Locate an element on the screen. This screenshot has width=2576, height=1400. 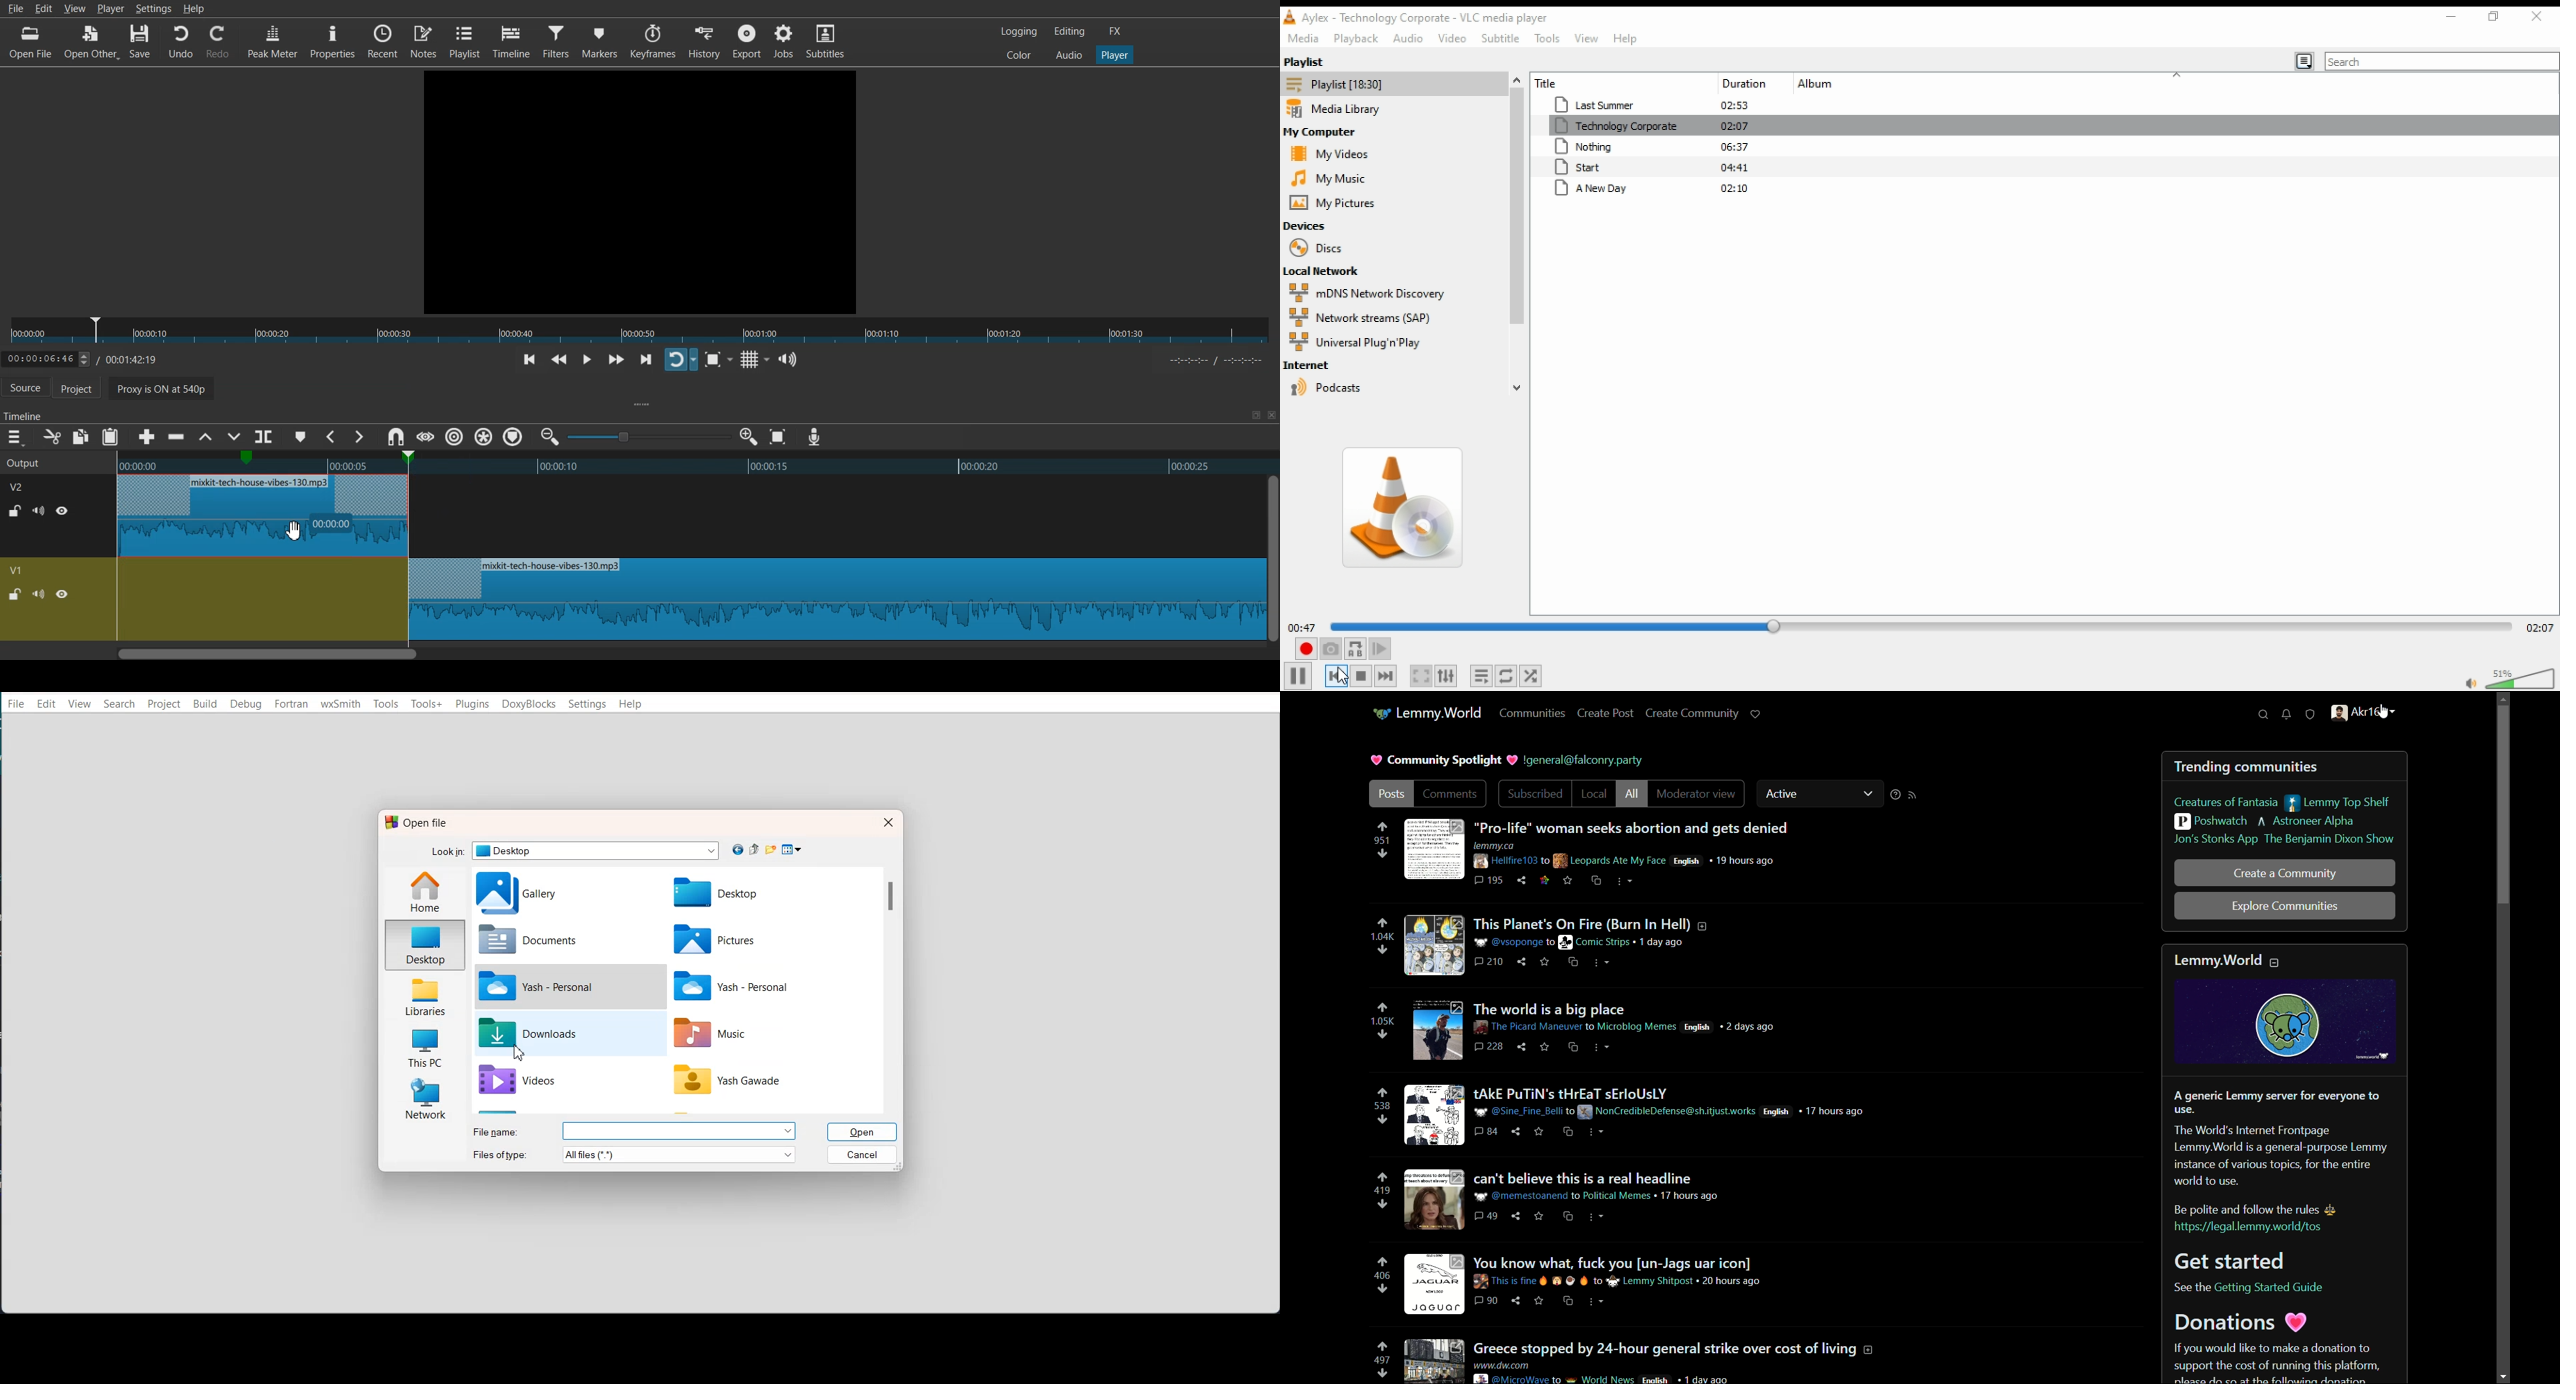
title is located at coordinates (1580, 82).